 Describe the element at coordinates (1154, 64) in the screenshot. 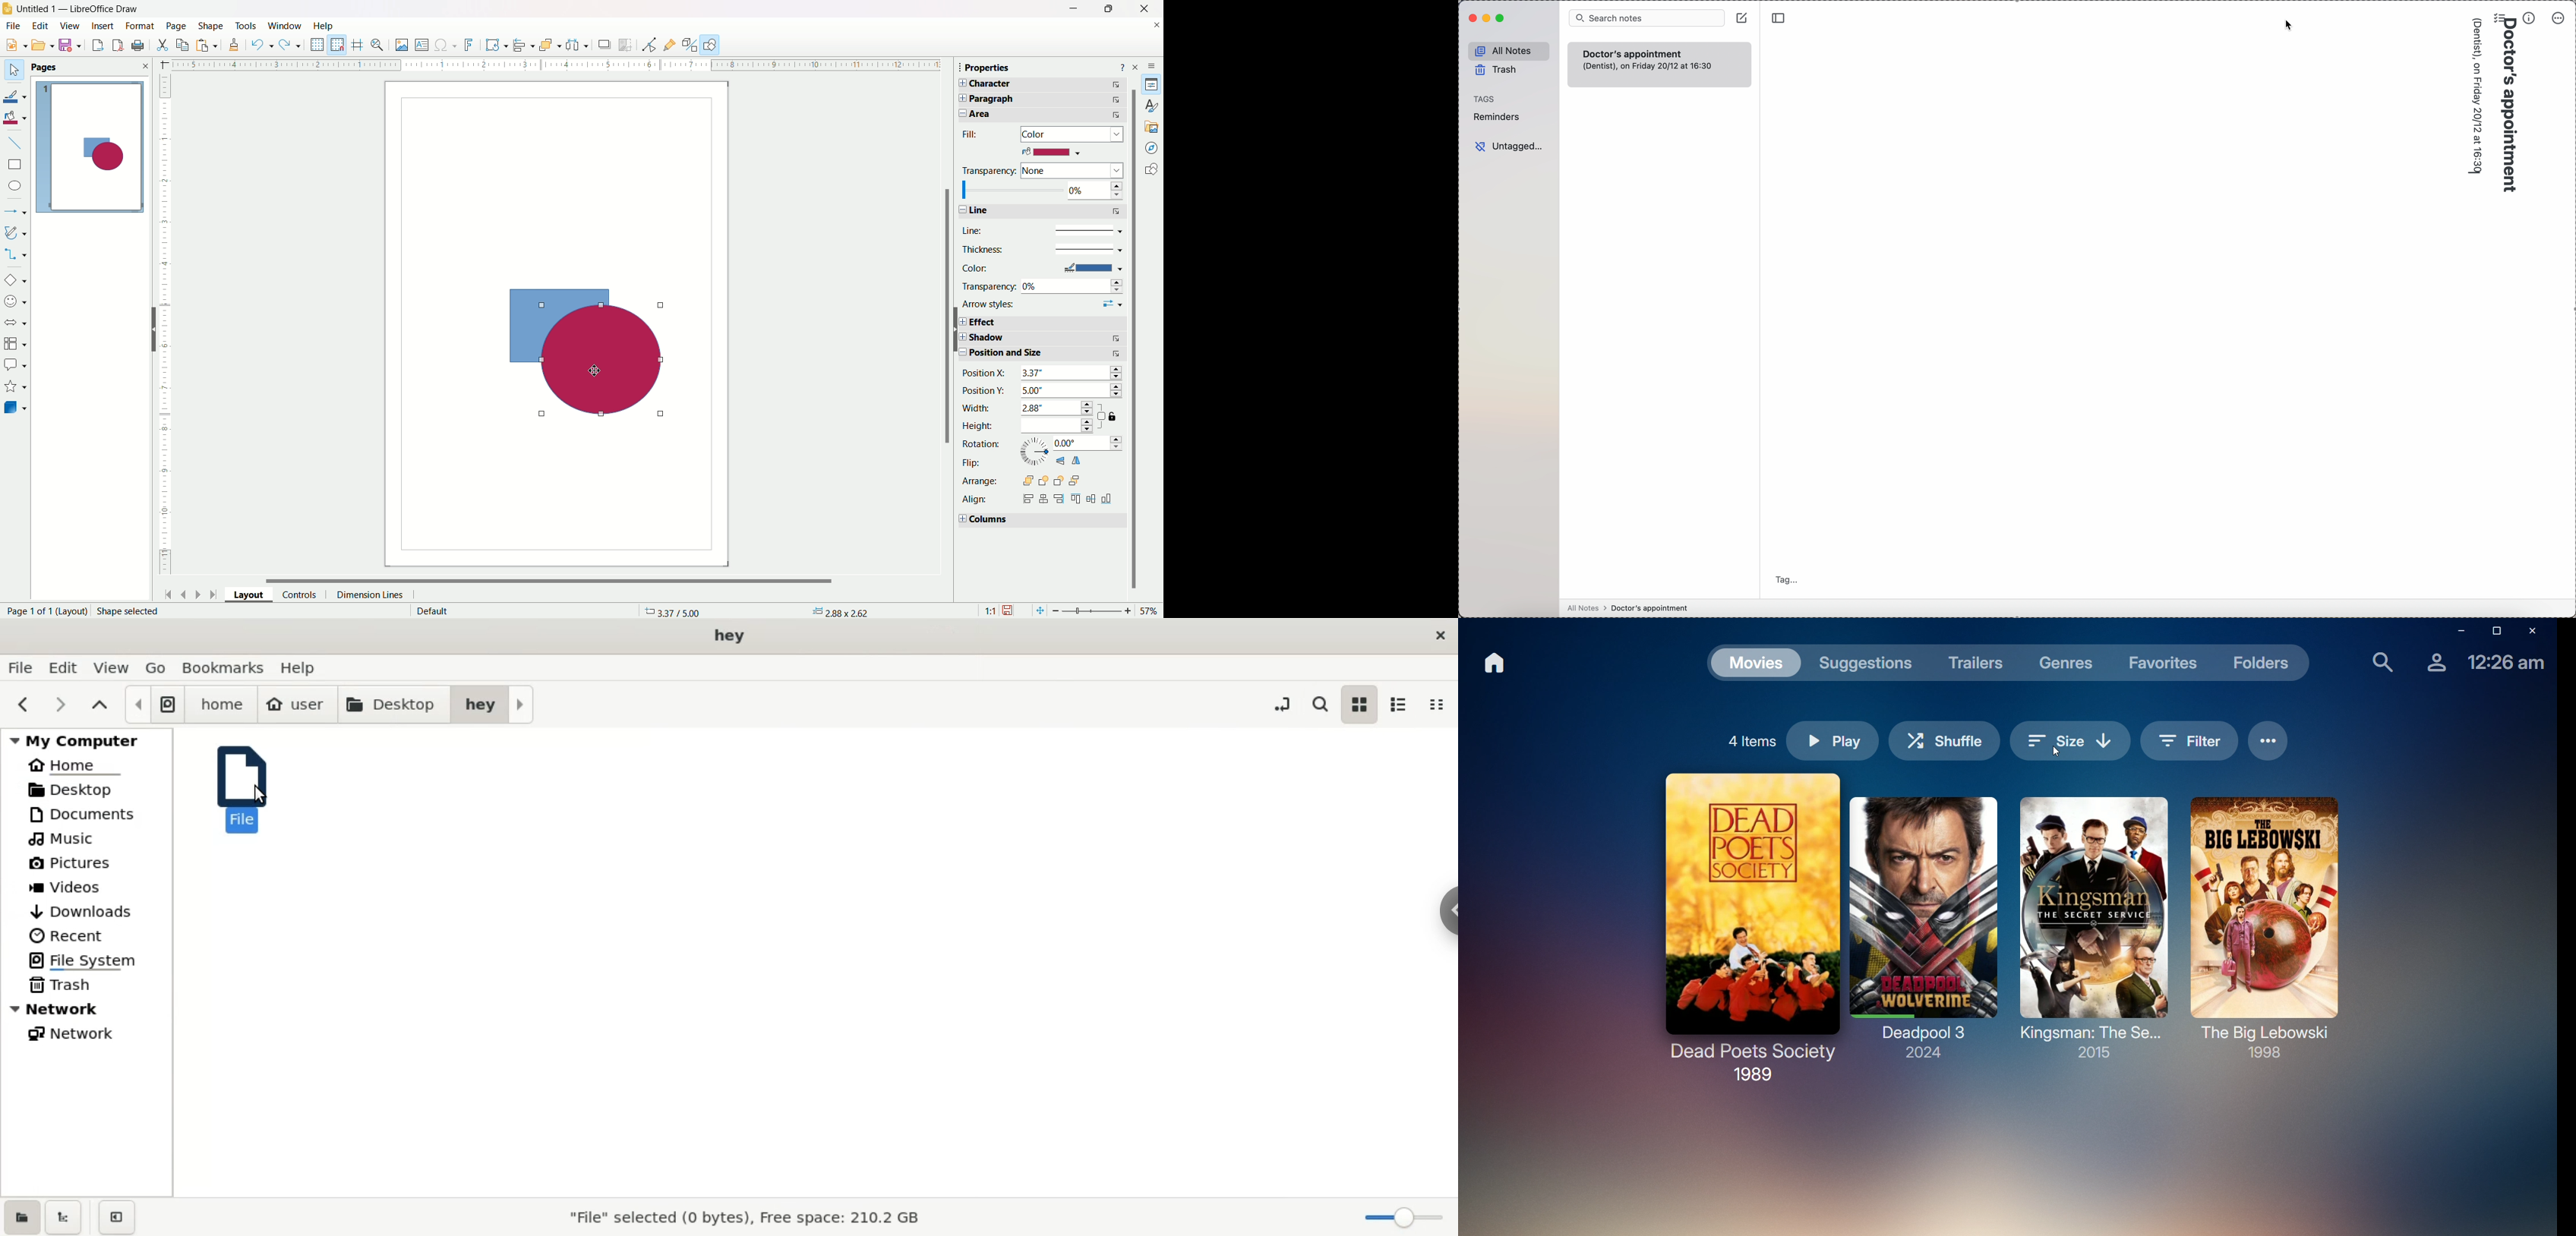

I see `options` at that location.